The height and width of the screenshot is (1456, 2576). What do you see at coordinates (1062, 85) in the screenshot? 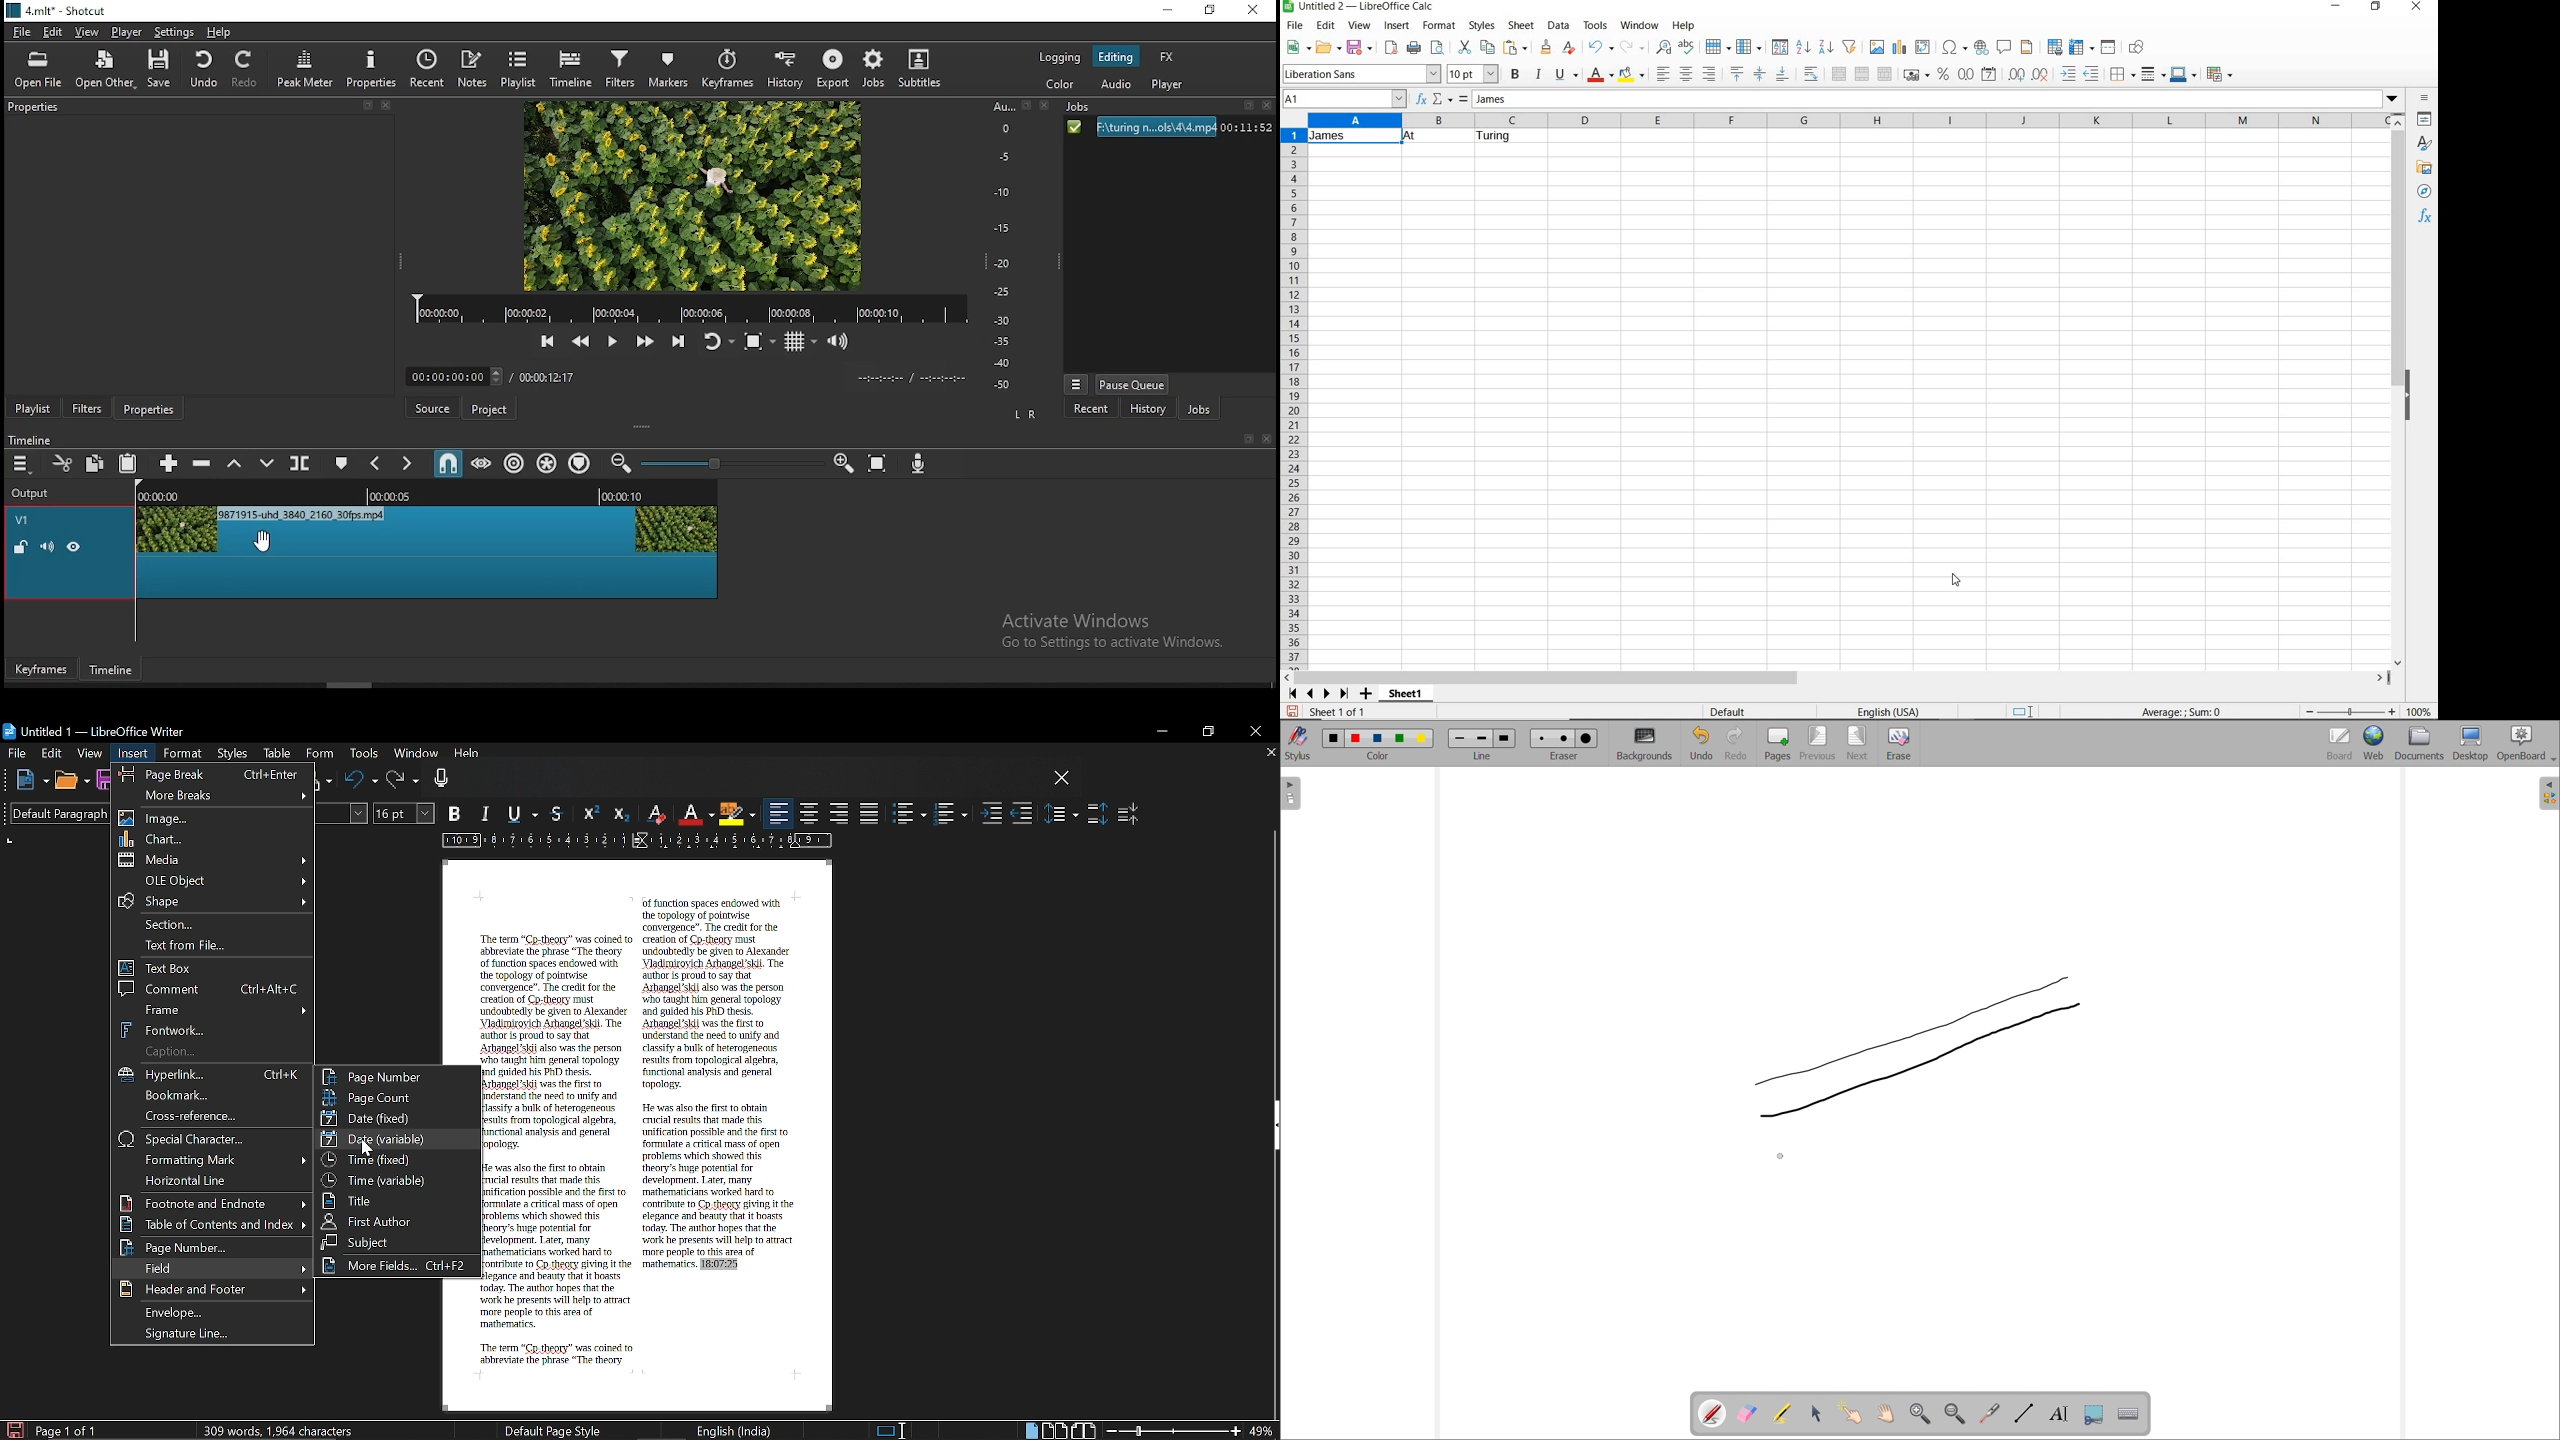
I see `color` at bounding box center [1062, 85].